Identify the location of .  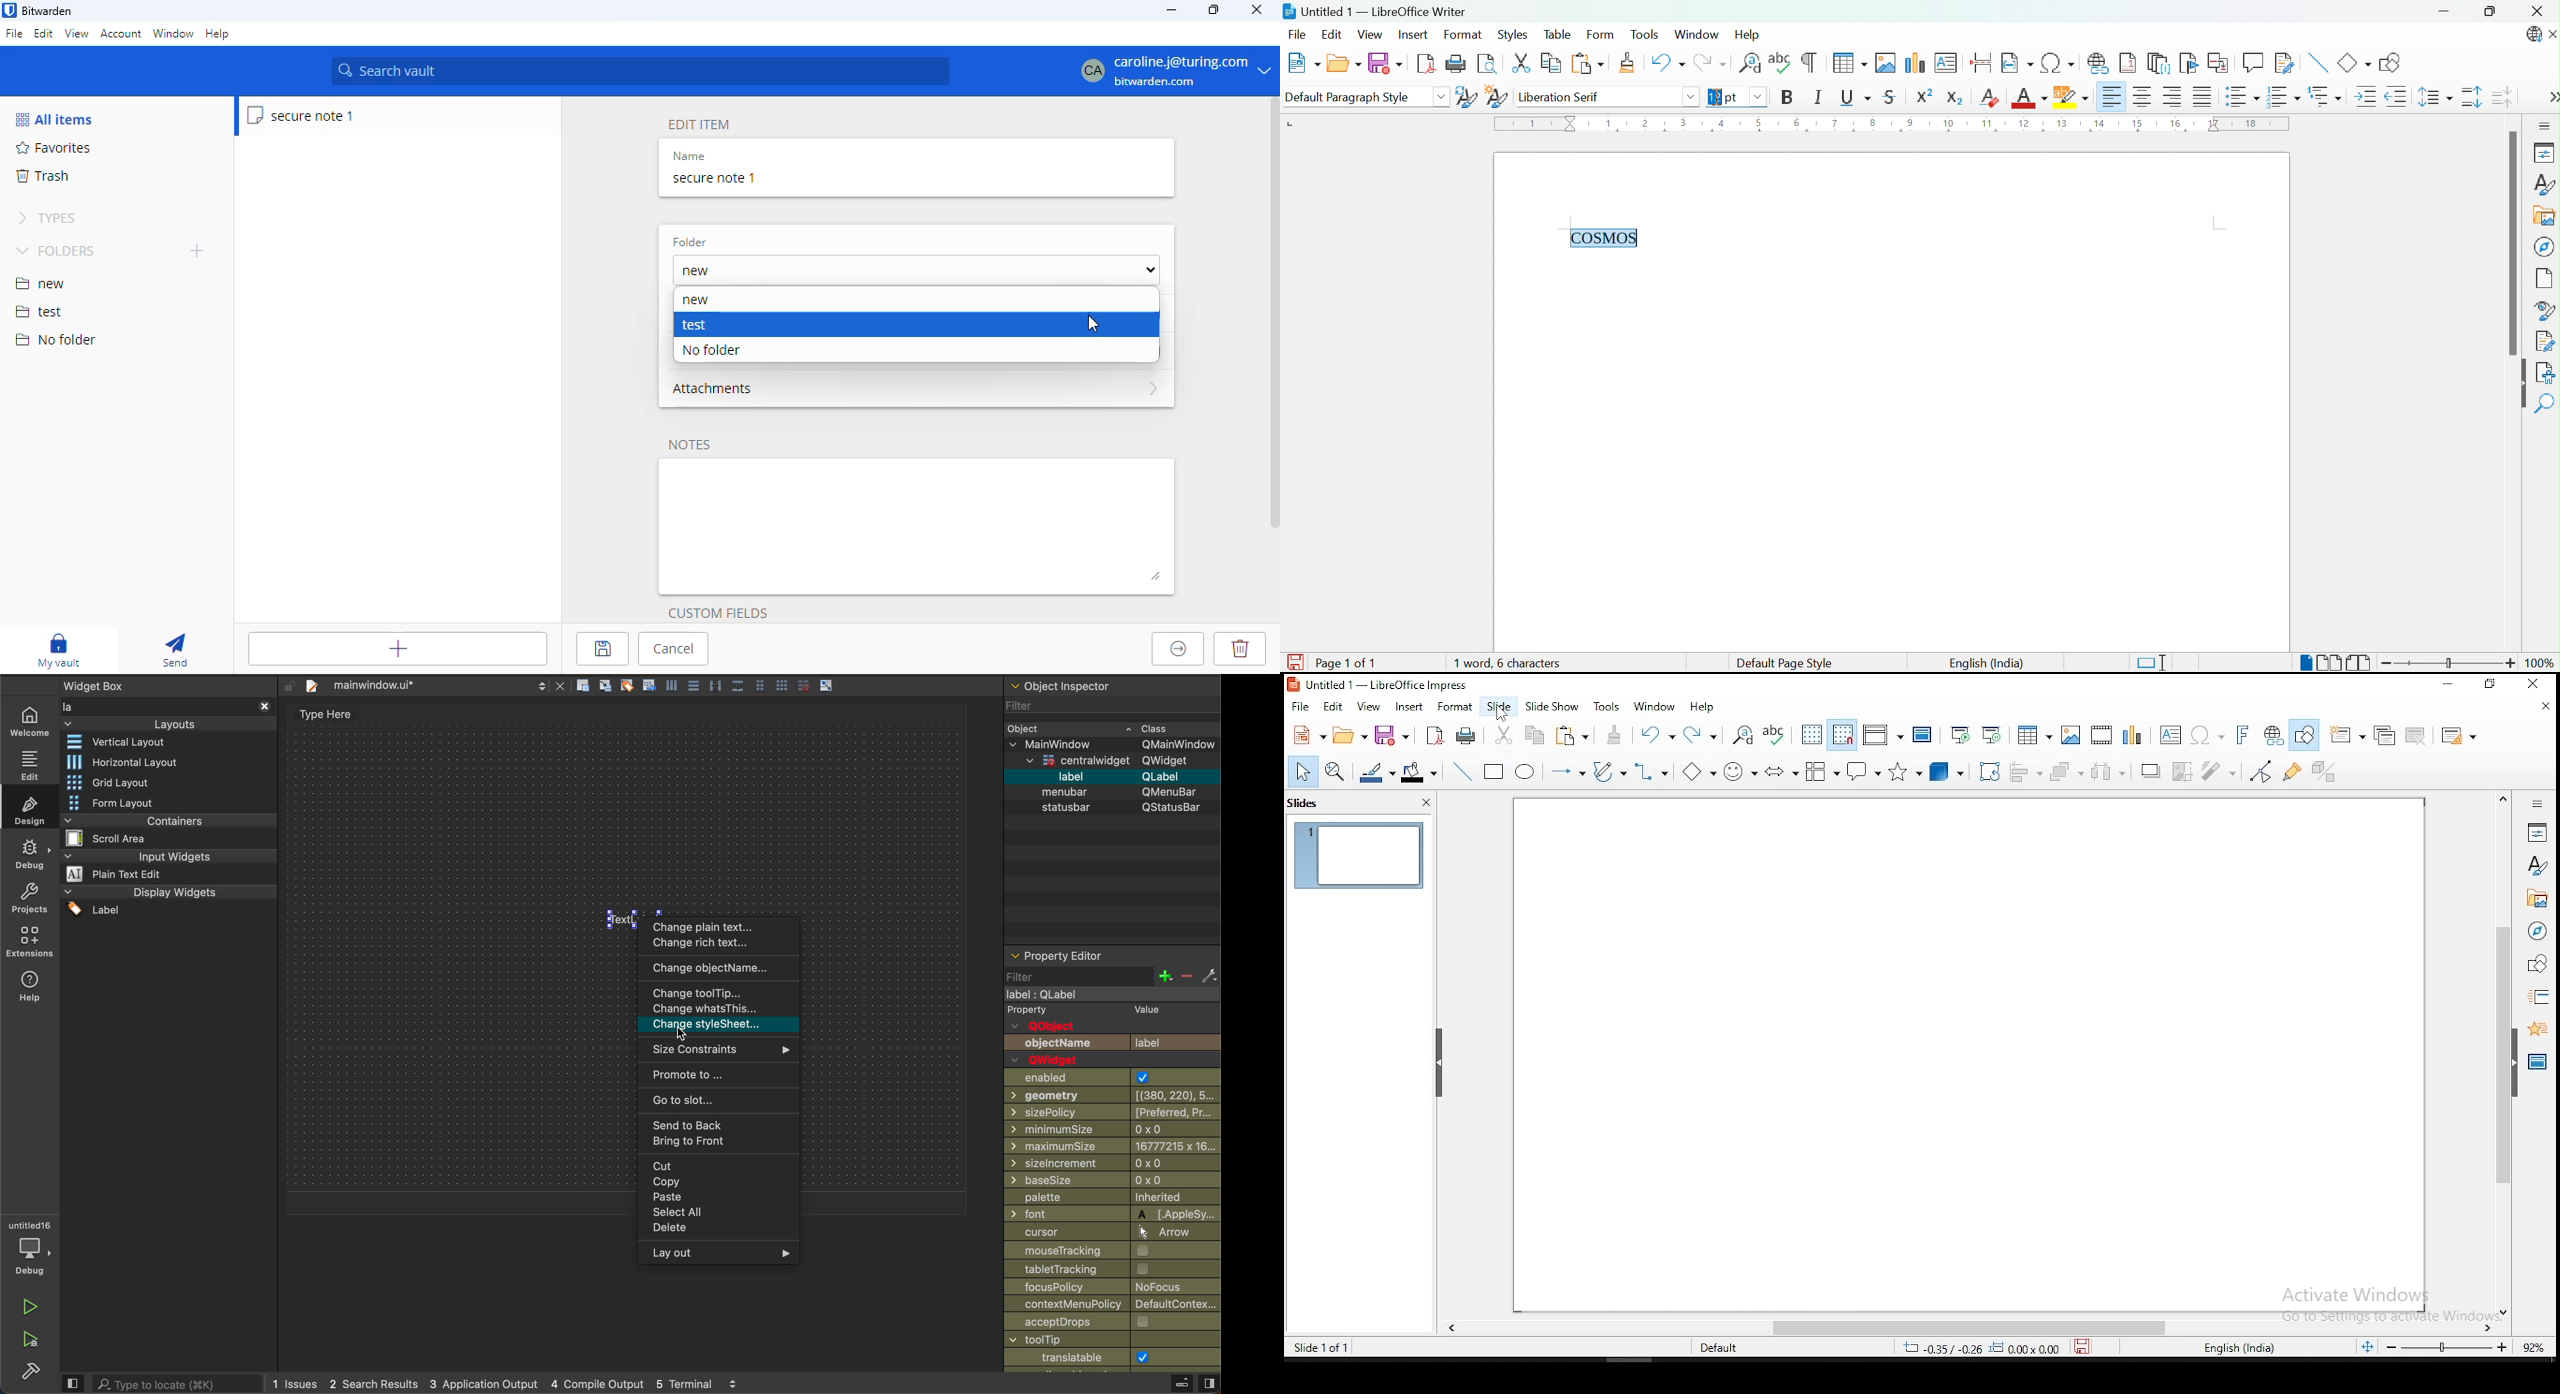
(1110, 1097).